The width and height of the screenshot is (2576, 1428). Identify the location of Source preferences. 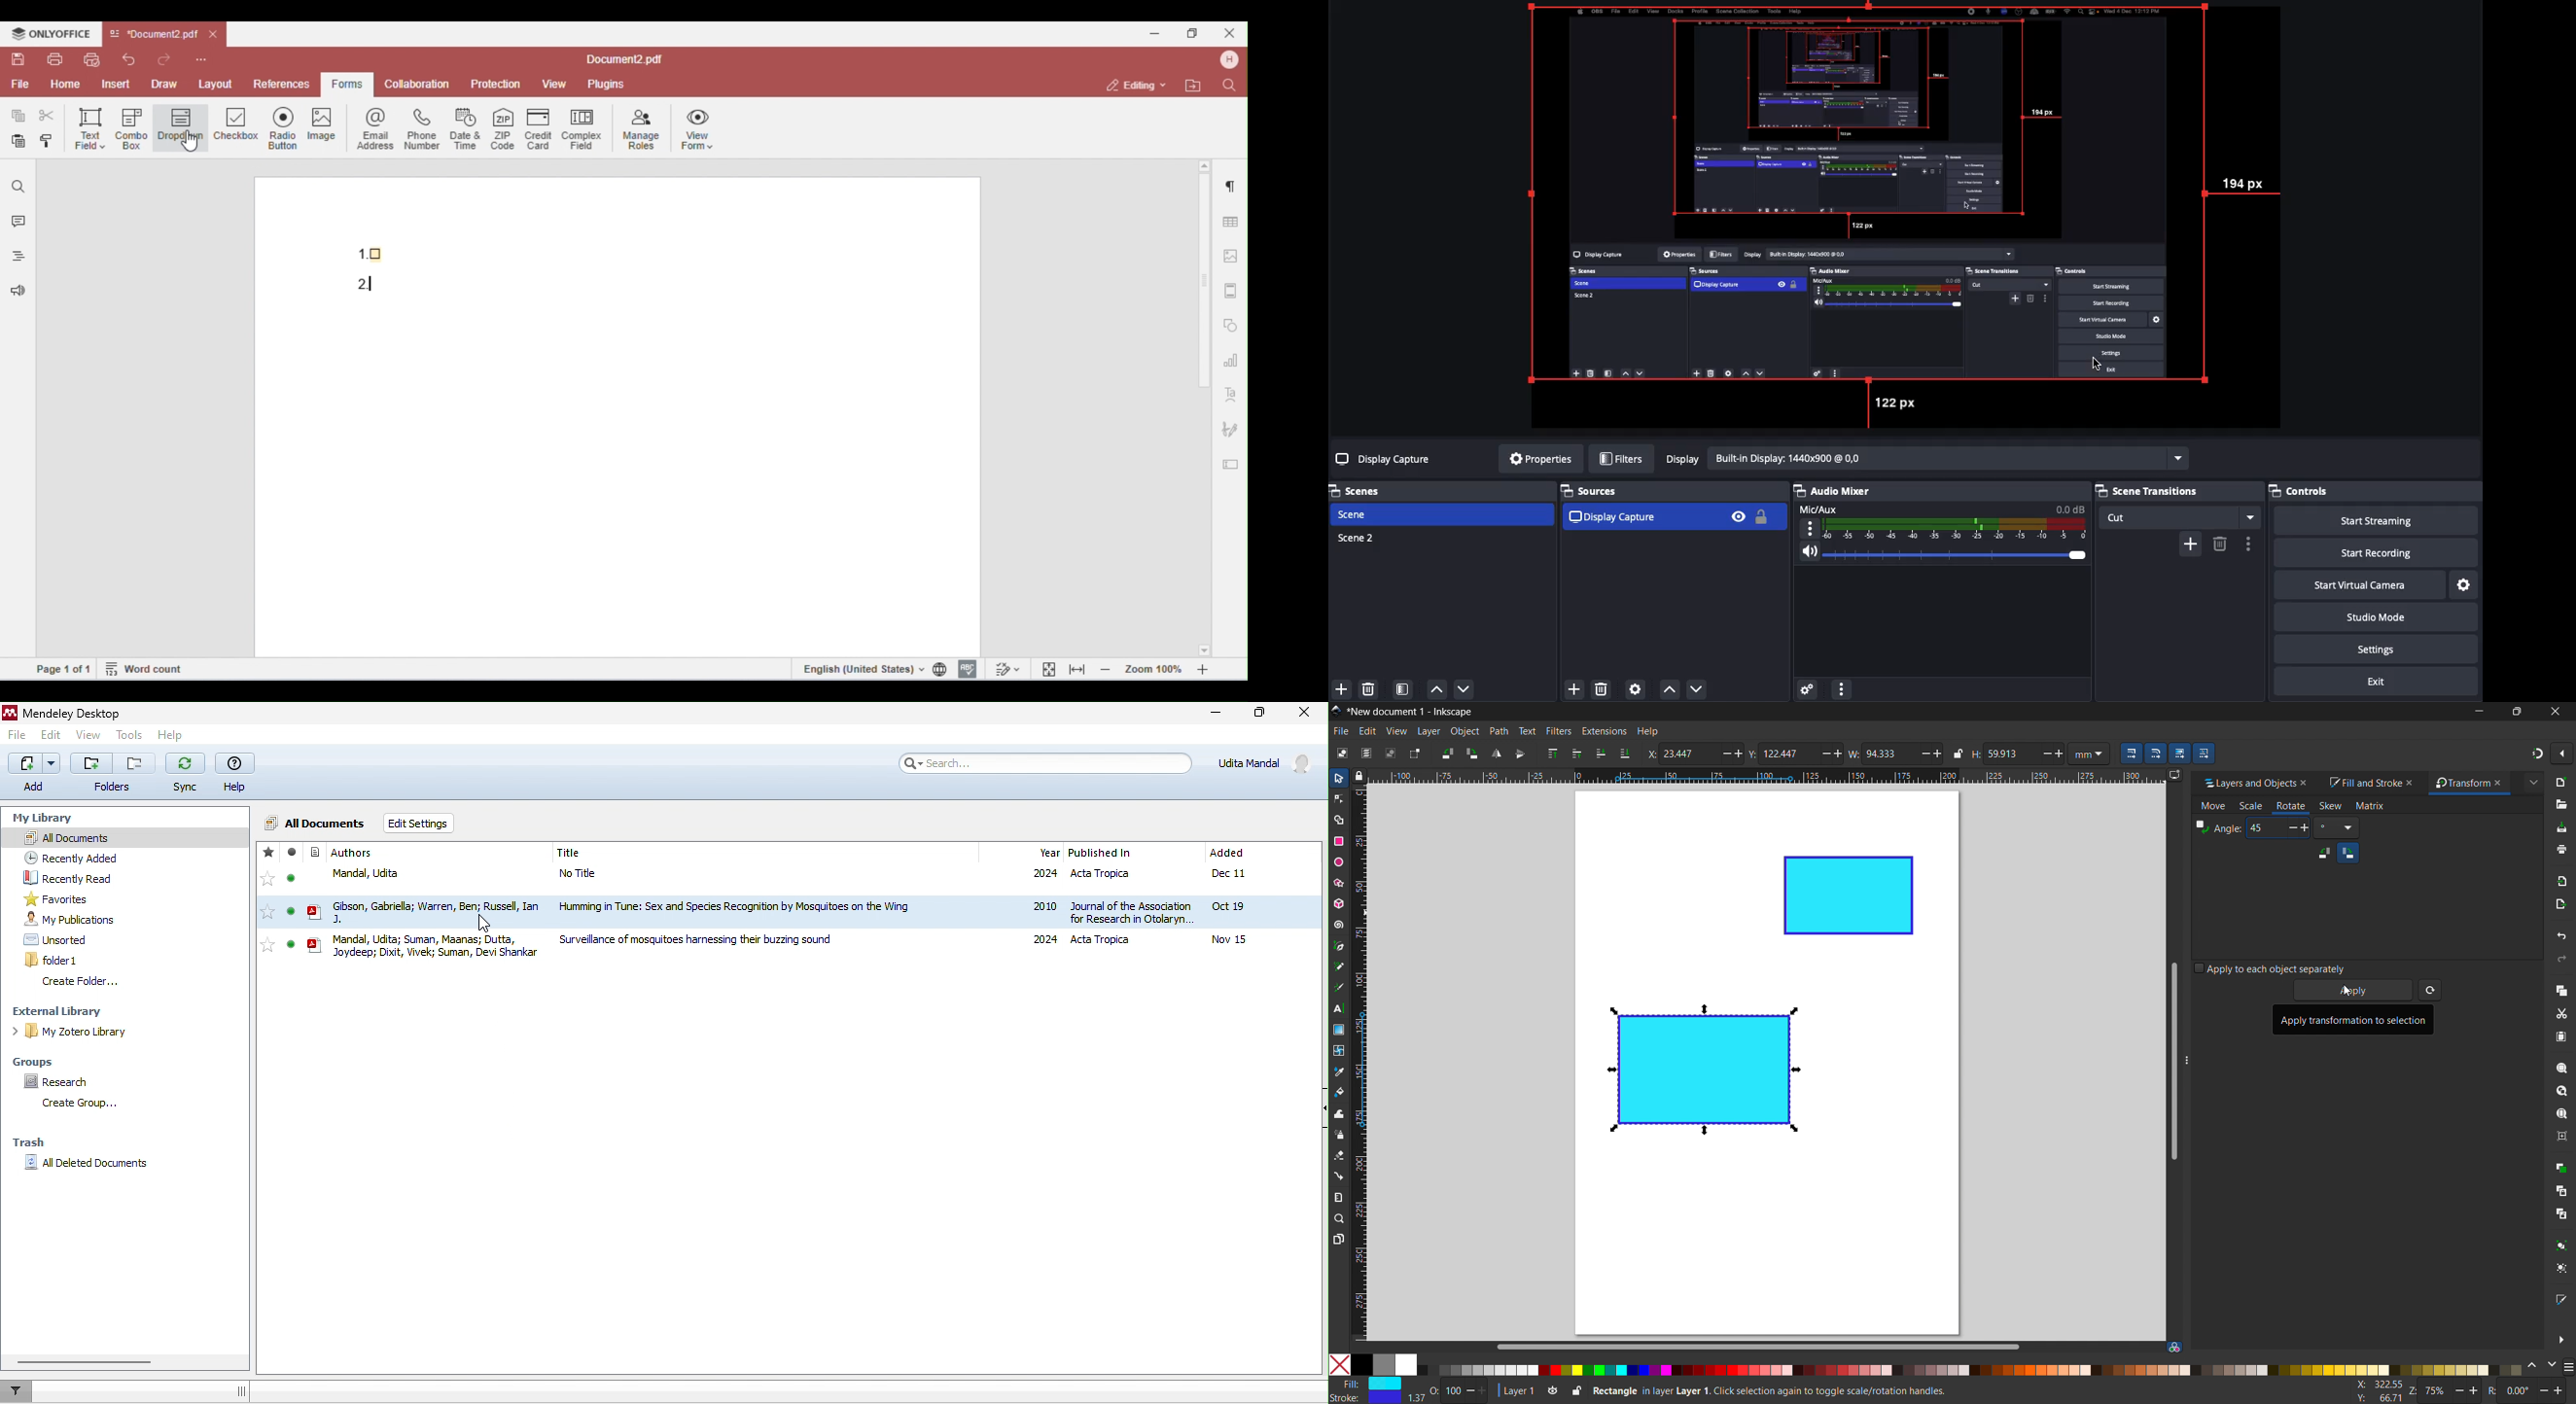
(1638, 689).